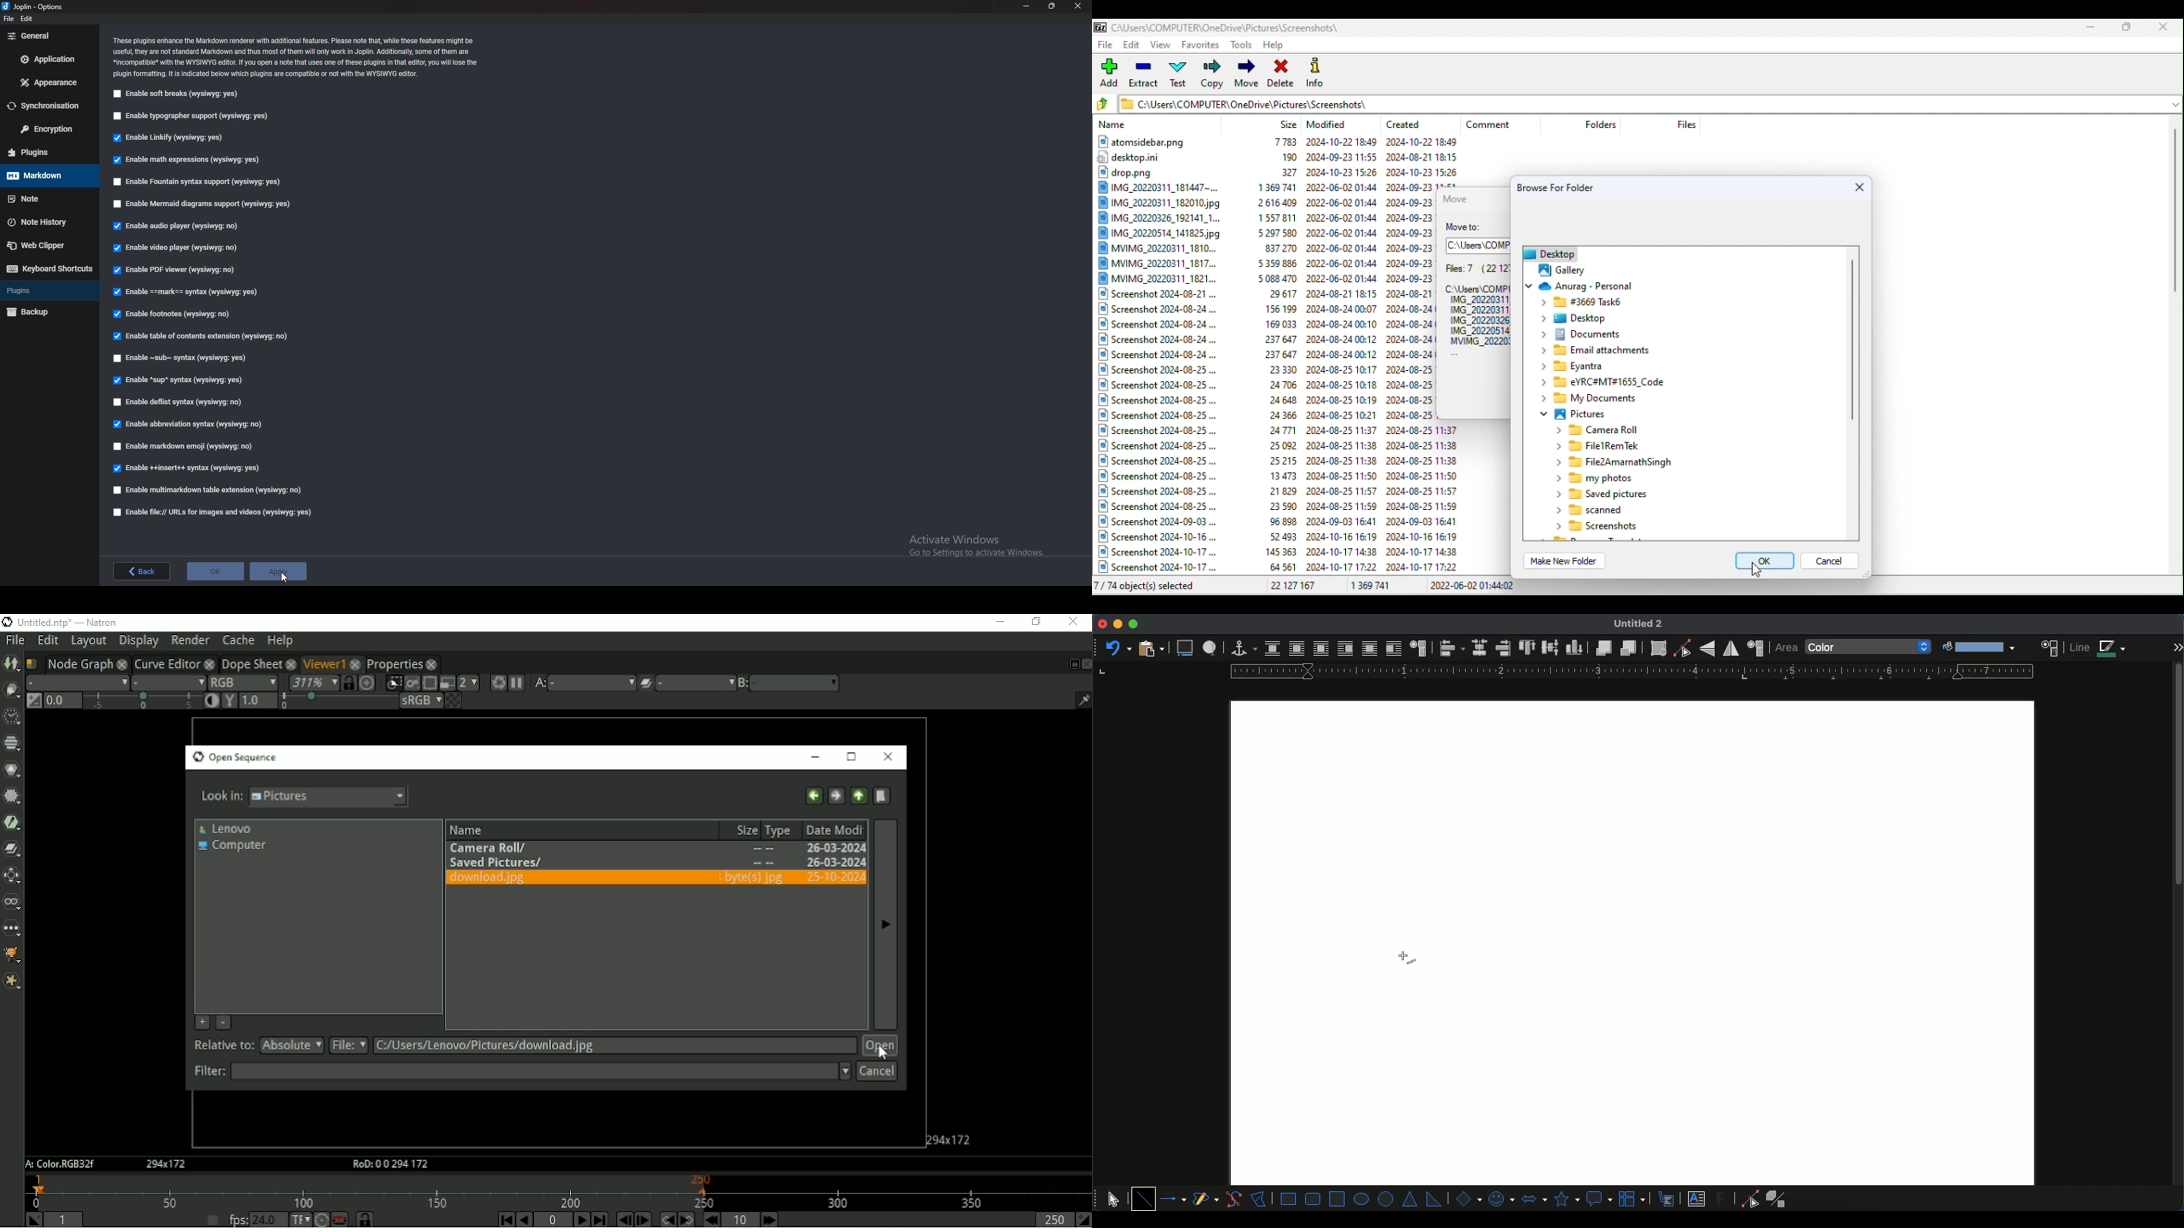 The image size is (2184, 1232). What do you see at coordinates (1240, 648) in the screenshot?
I see `anchor for object` at bounding box center [1240, 648].